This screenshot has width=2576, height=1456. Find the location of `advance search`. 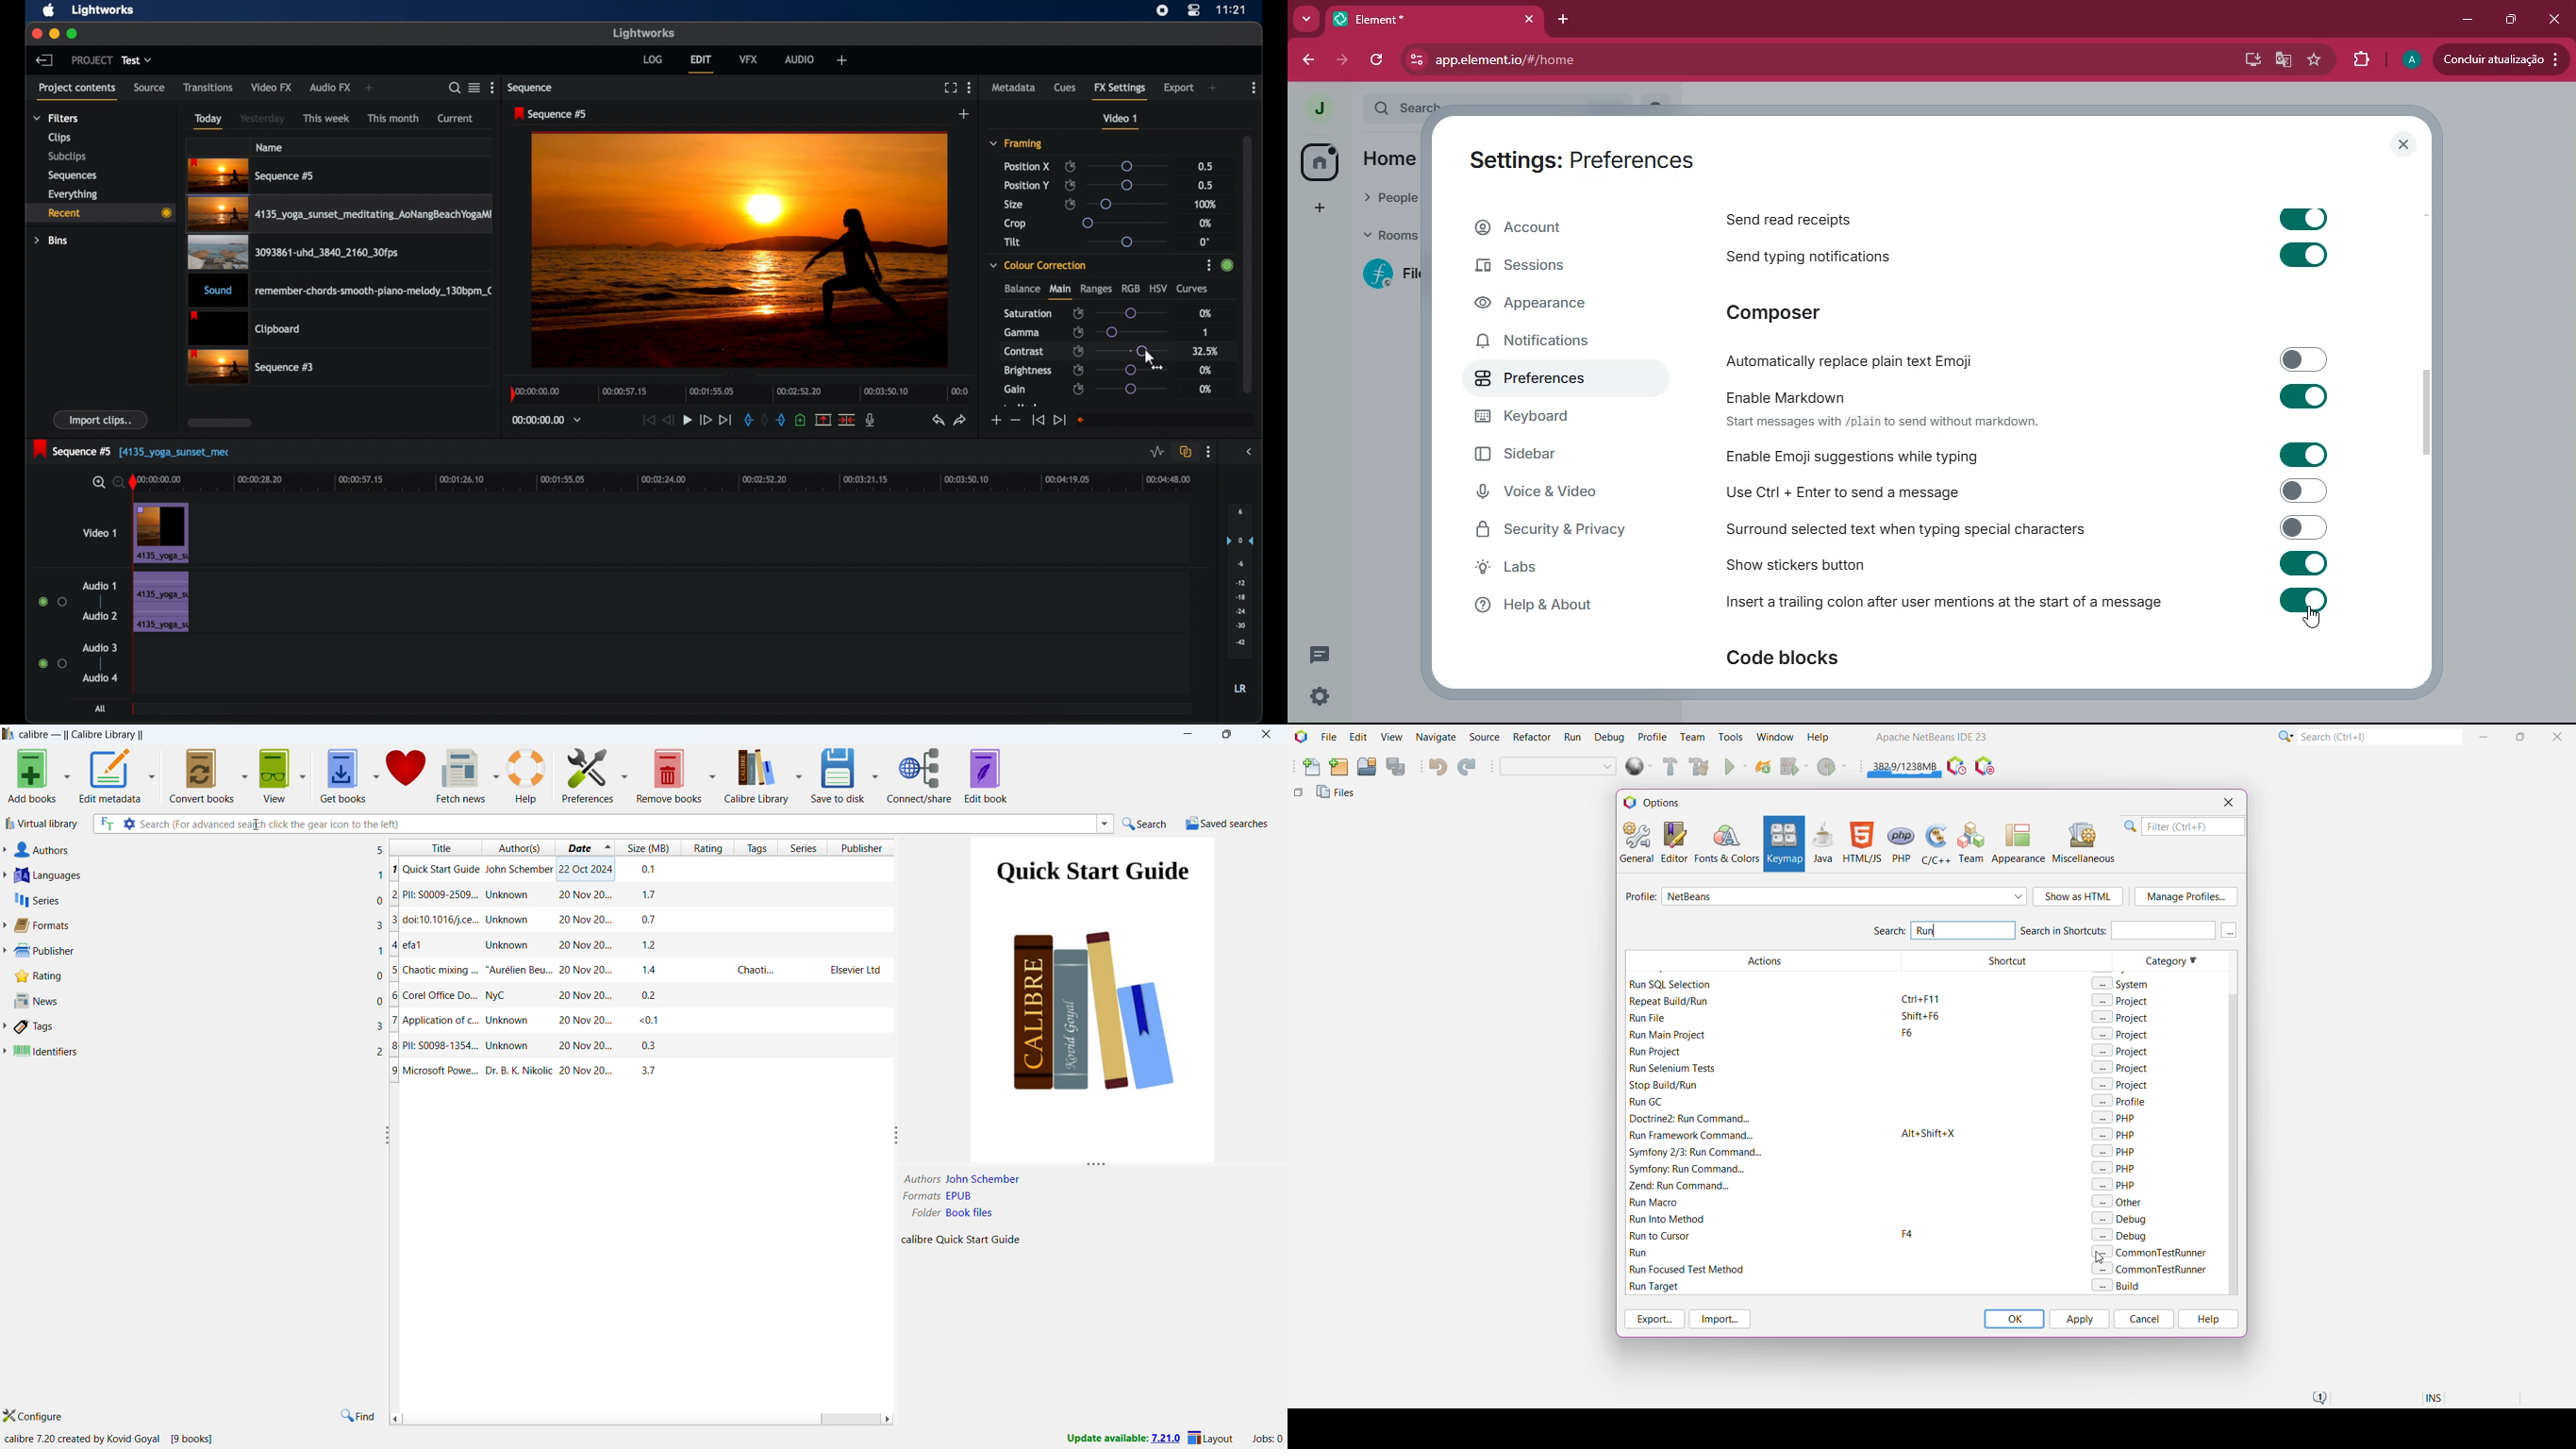

advance search is located at coordinates (129, 824).